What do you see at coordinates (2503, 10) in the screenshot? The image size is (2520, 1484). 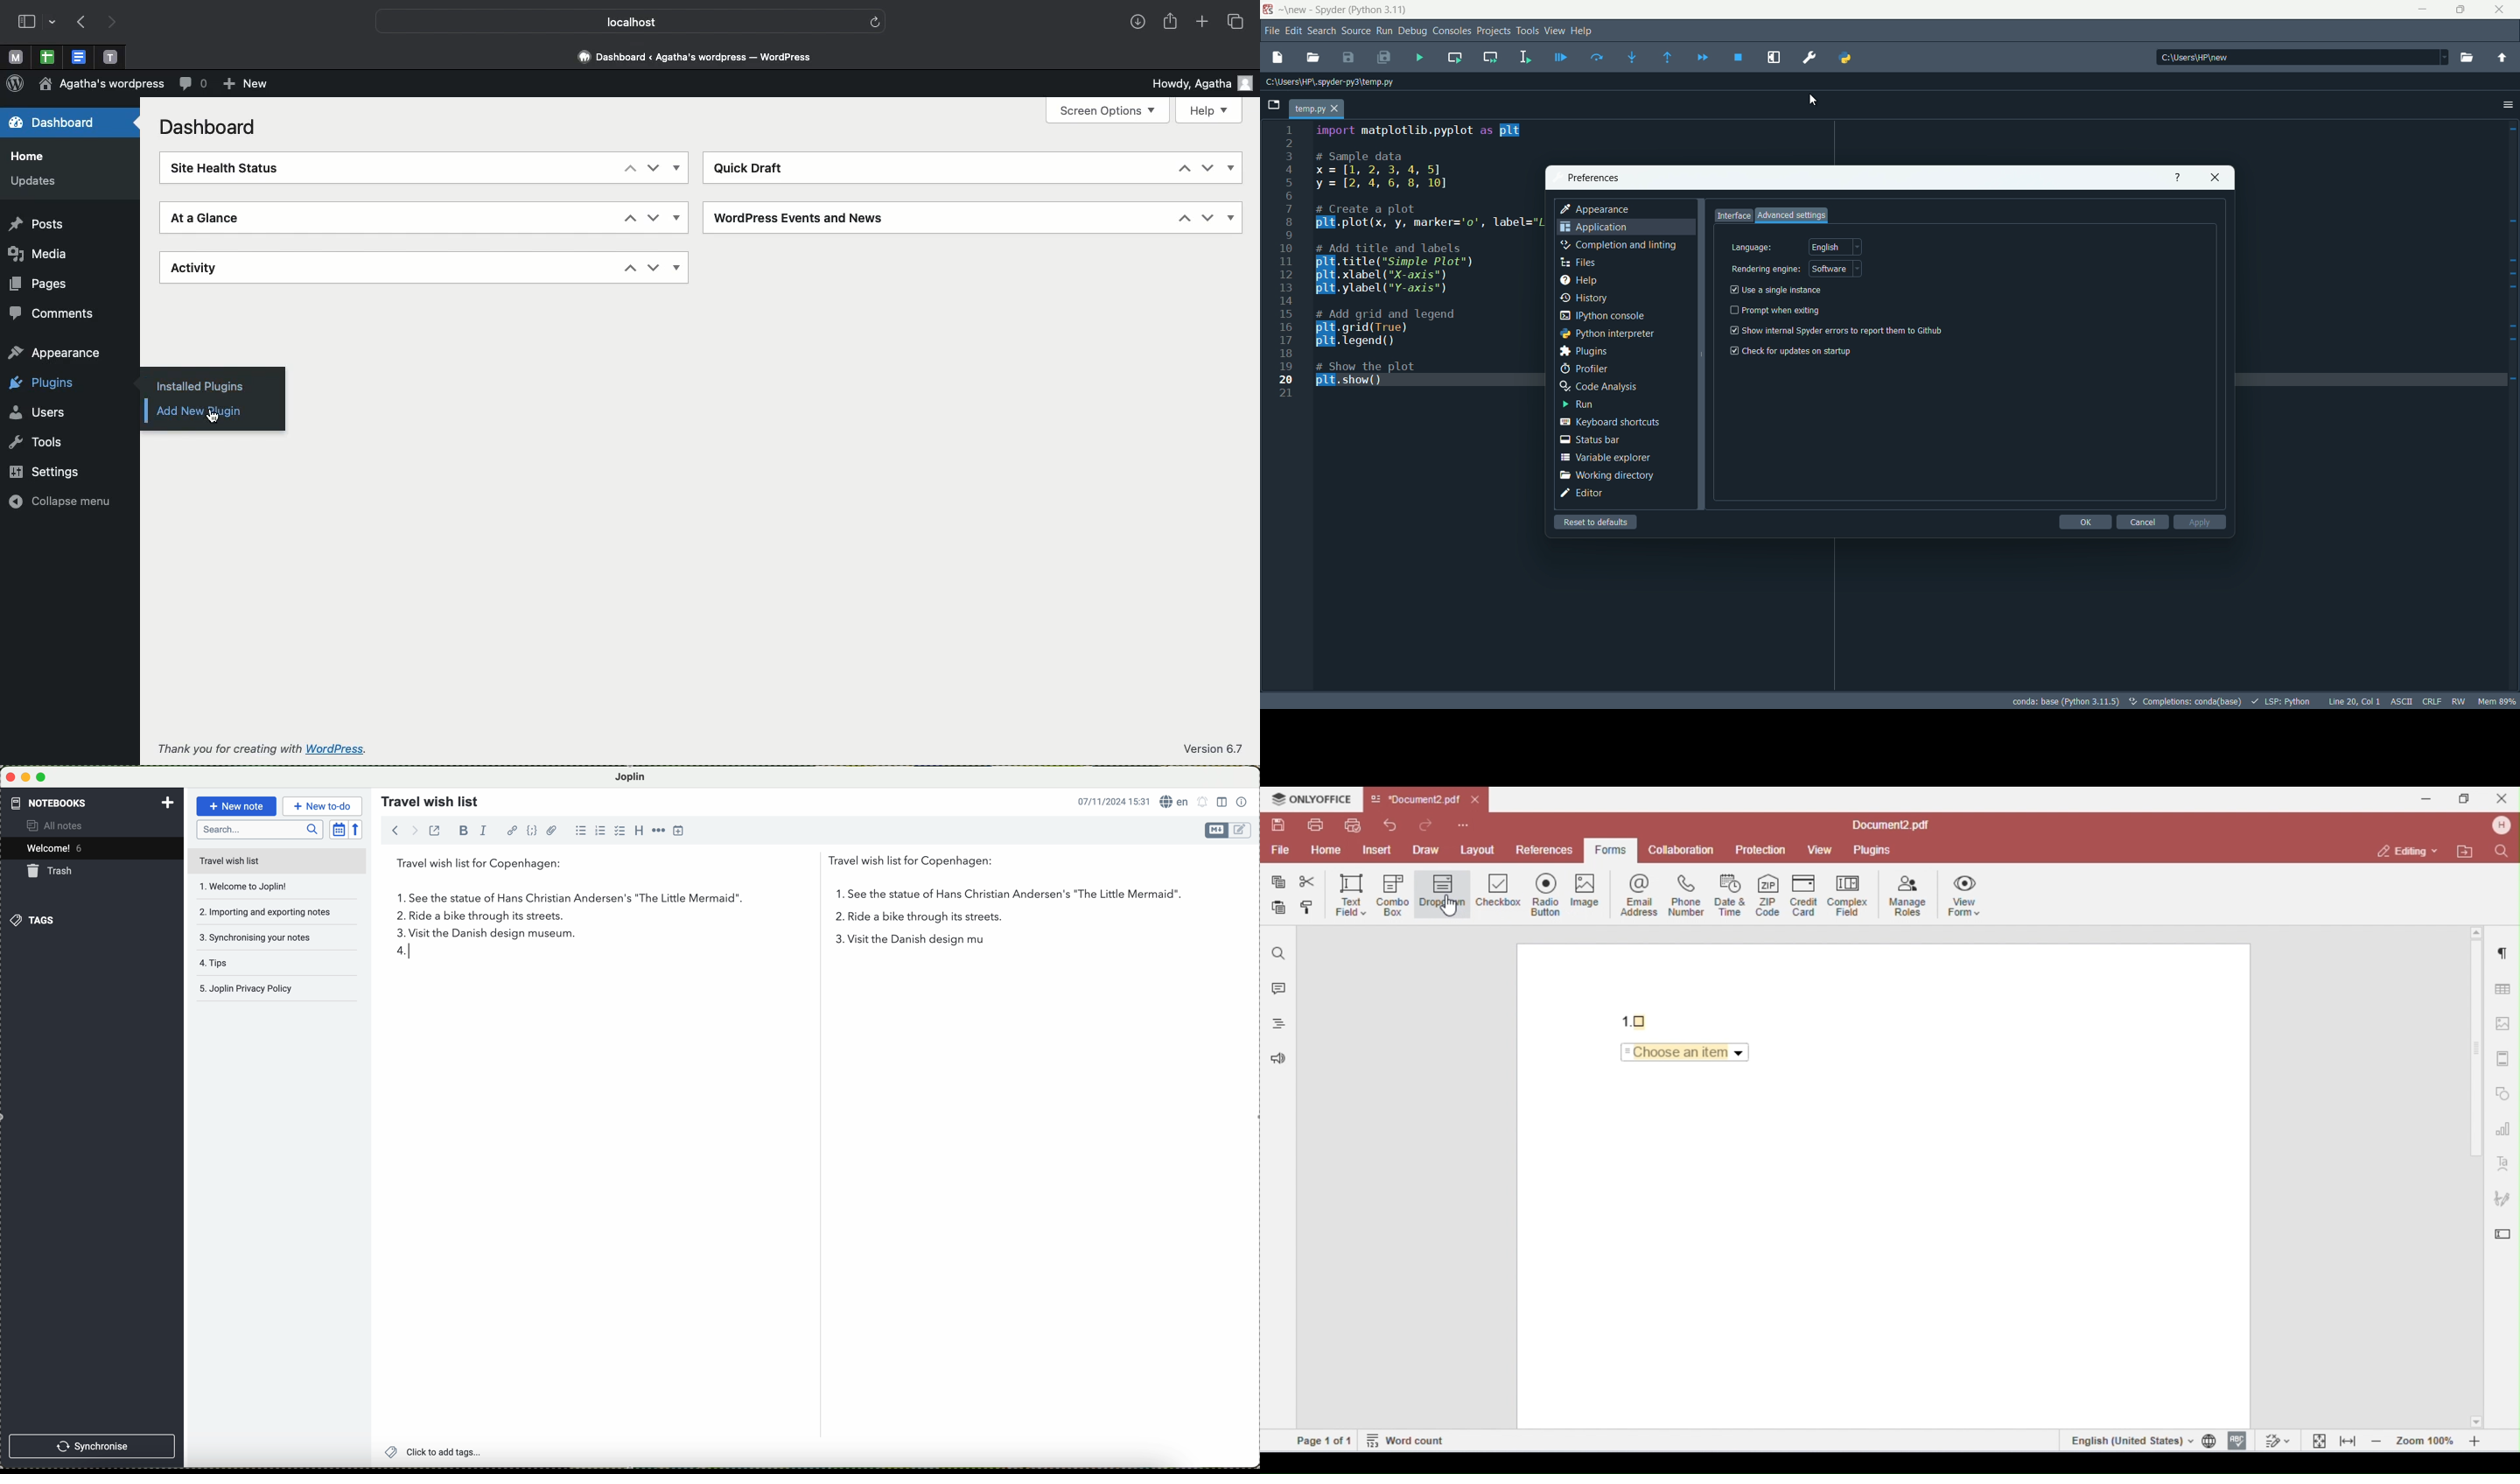 I see `close app` at bounding box center [2503, 10].